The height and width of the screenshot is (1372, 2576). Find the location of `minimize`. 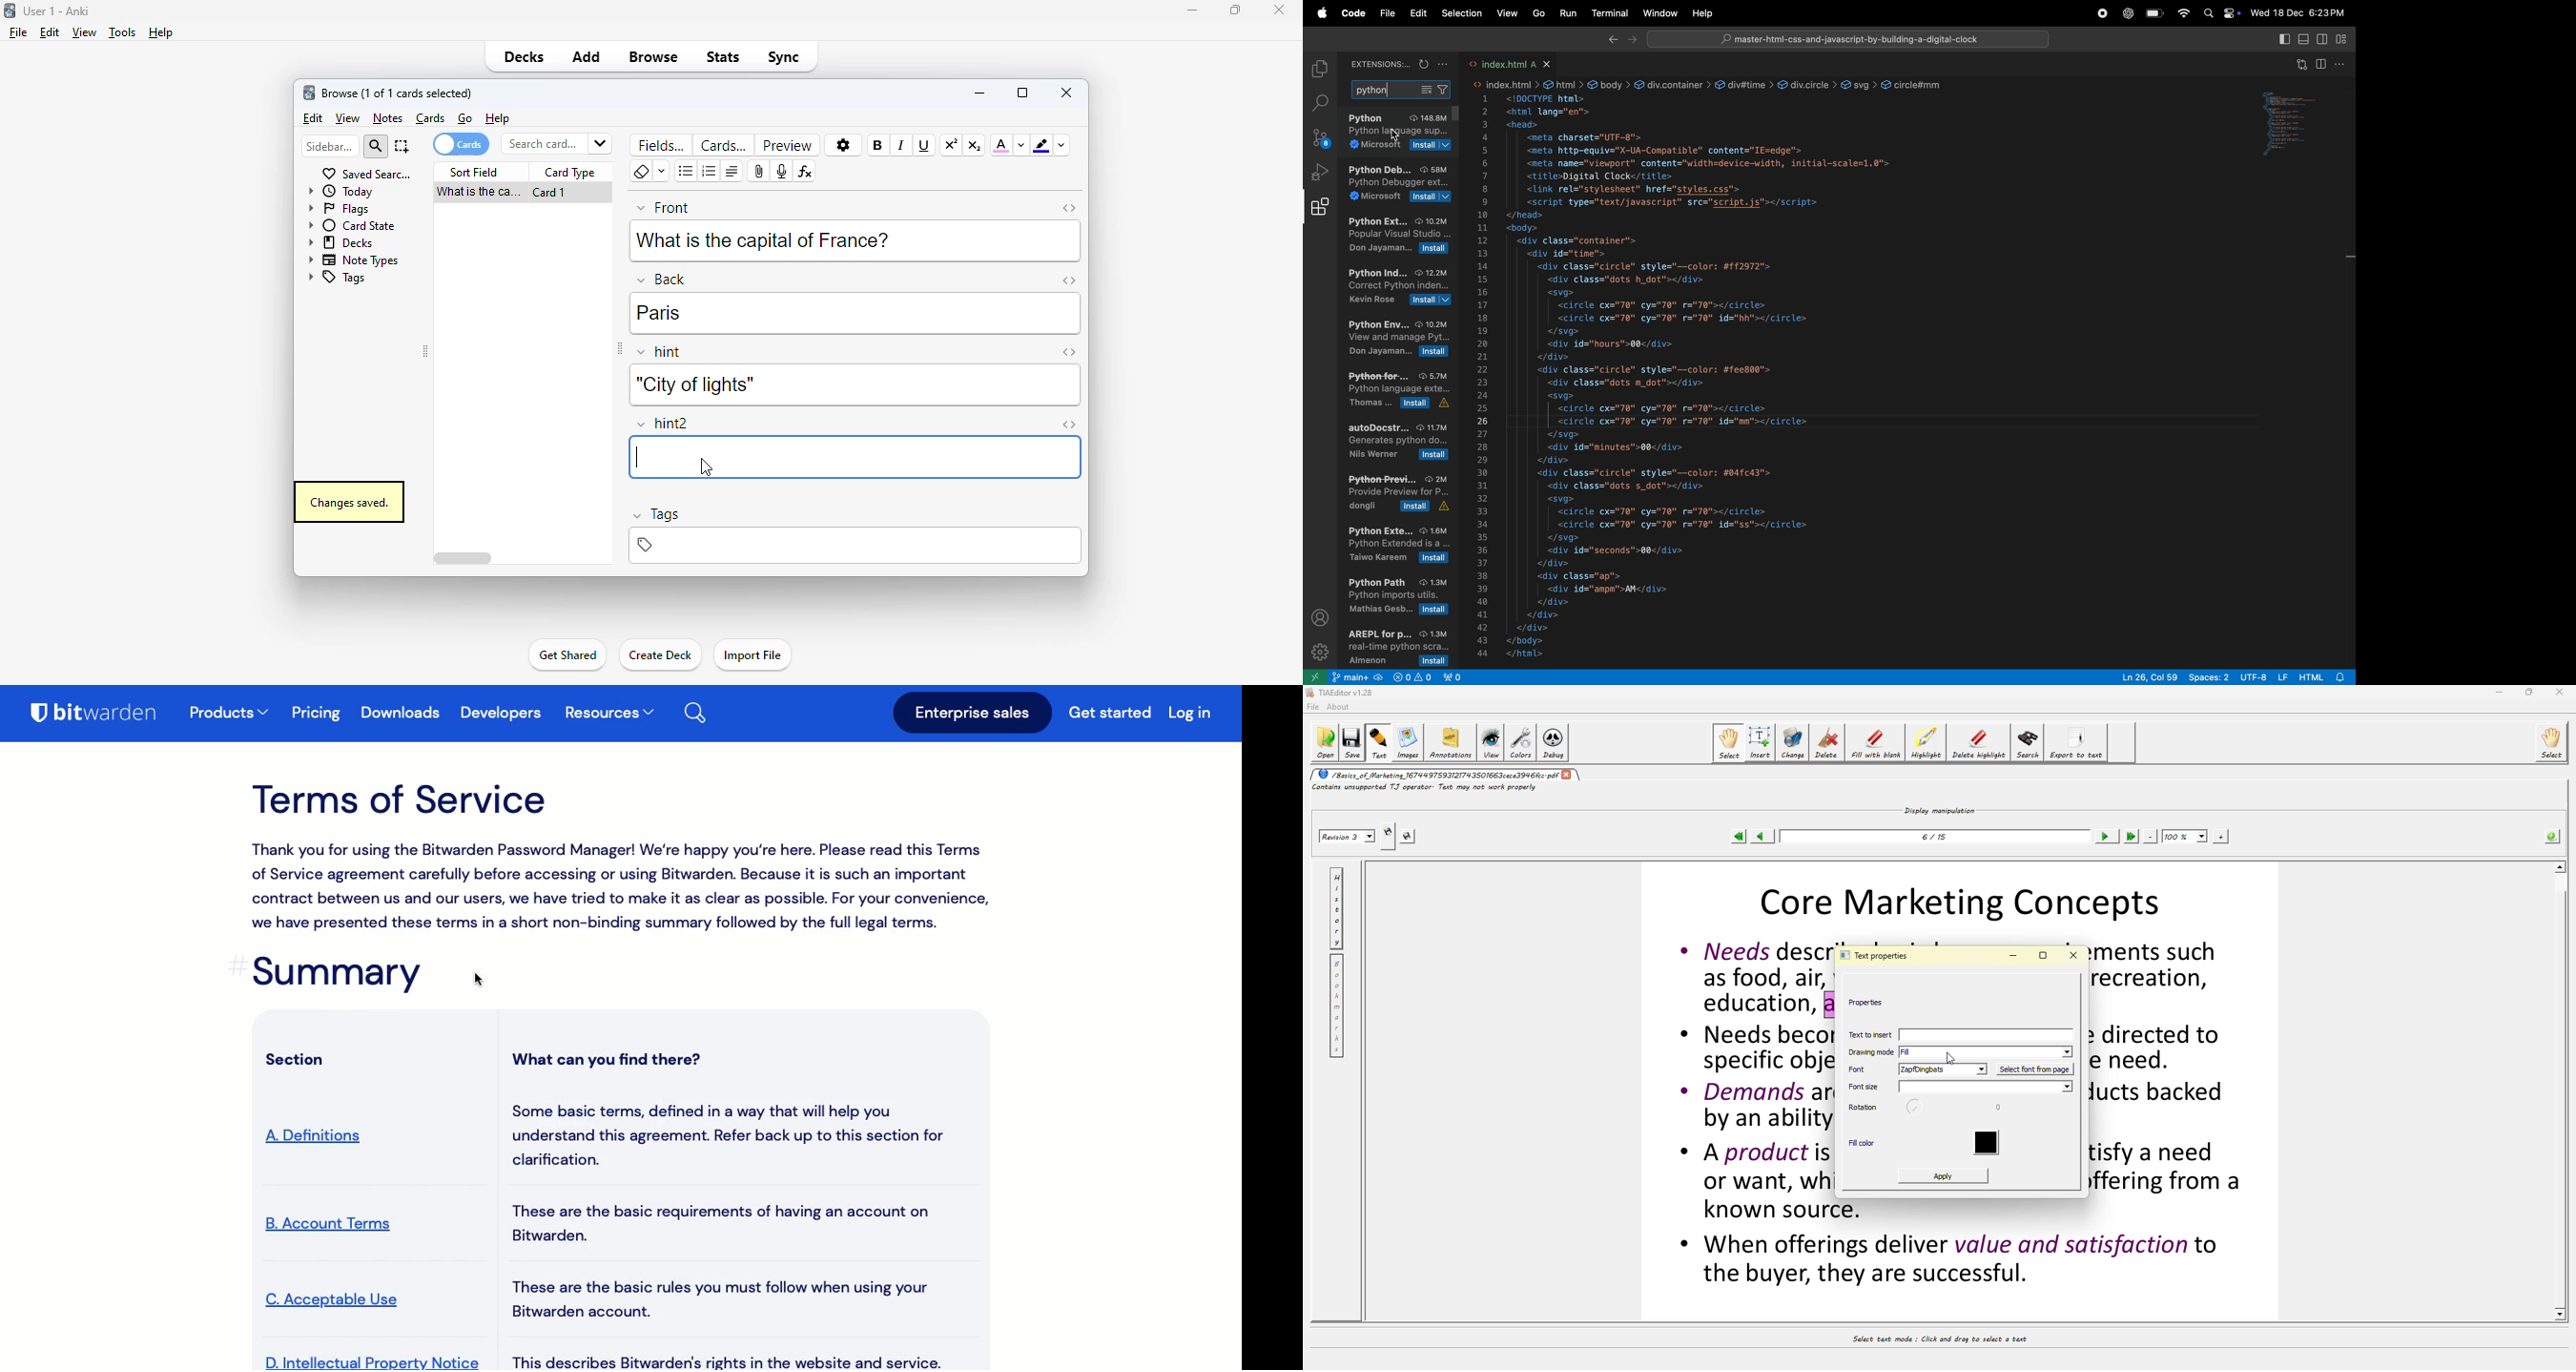

minimize is located at coordinates (1193, 10).